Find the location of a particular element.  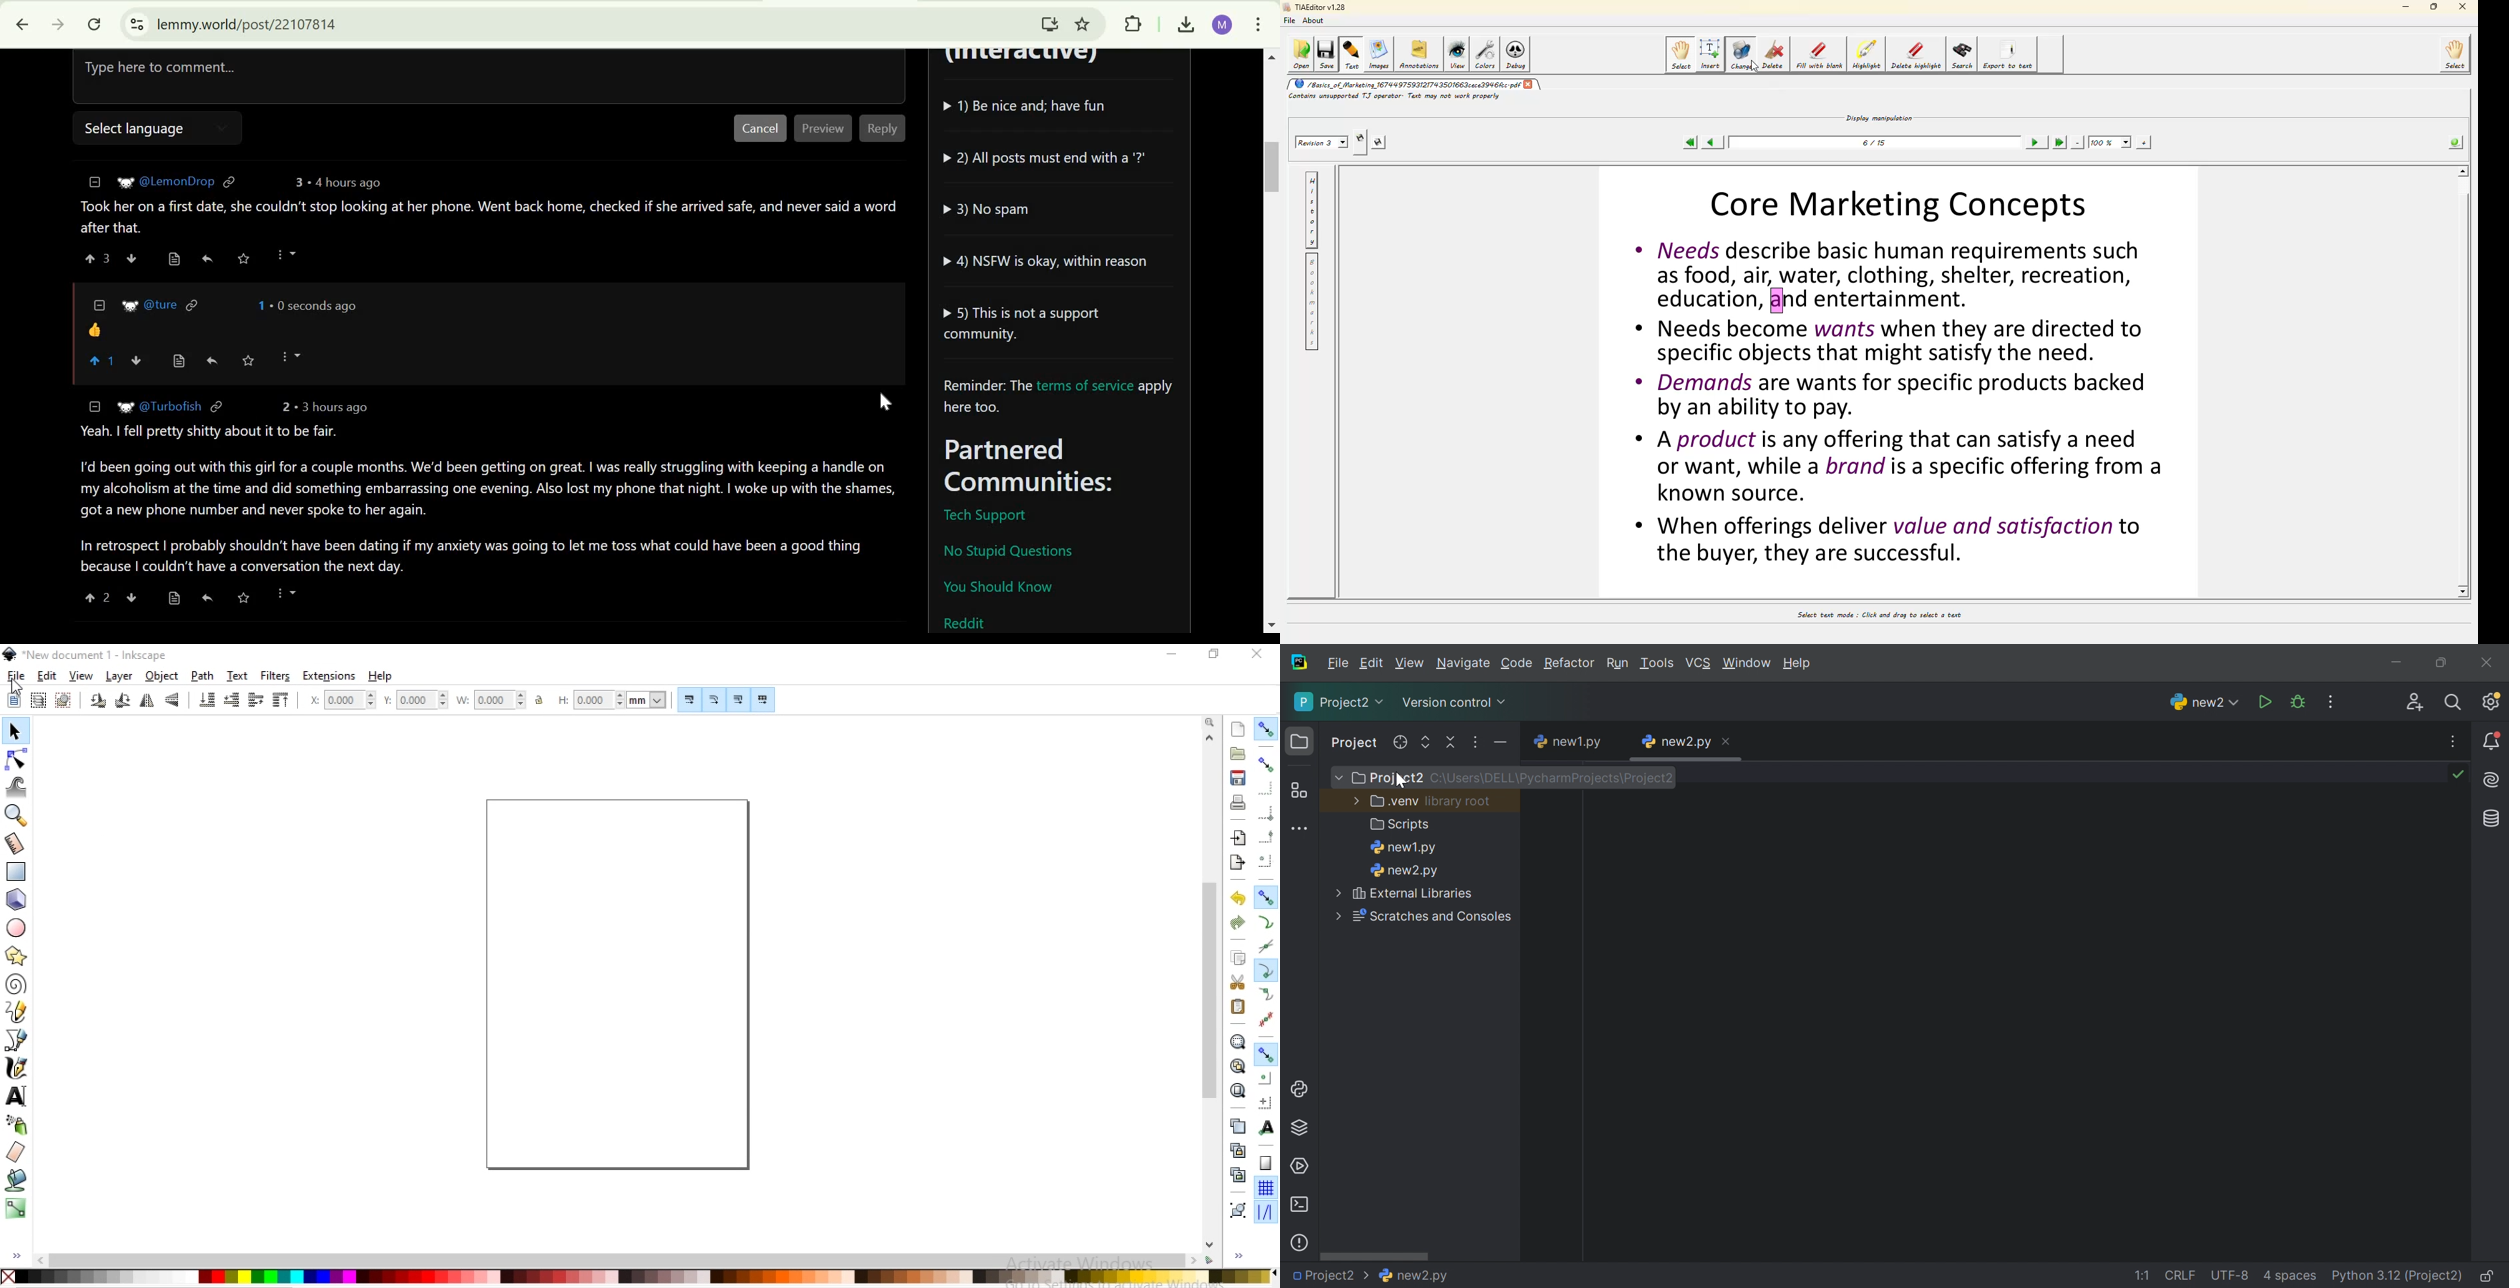

snap text anchors and baselines is located at coordinates (1264, 1127).